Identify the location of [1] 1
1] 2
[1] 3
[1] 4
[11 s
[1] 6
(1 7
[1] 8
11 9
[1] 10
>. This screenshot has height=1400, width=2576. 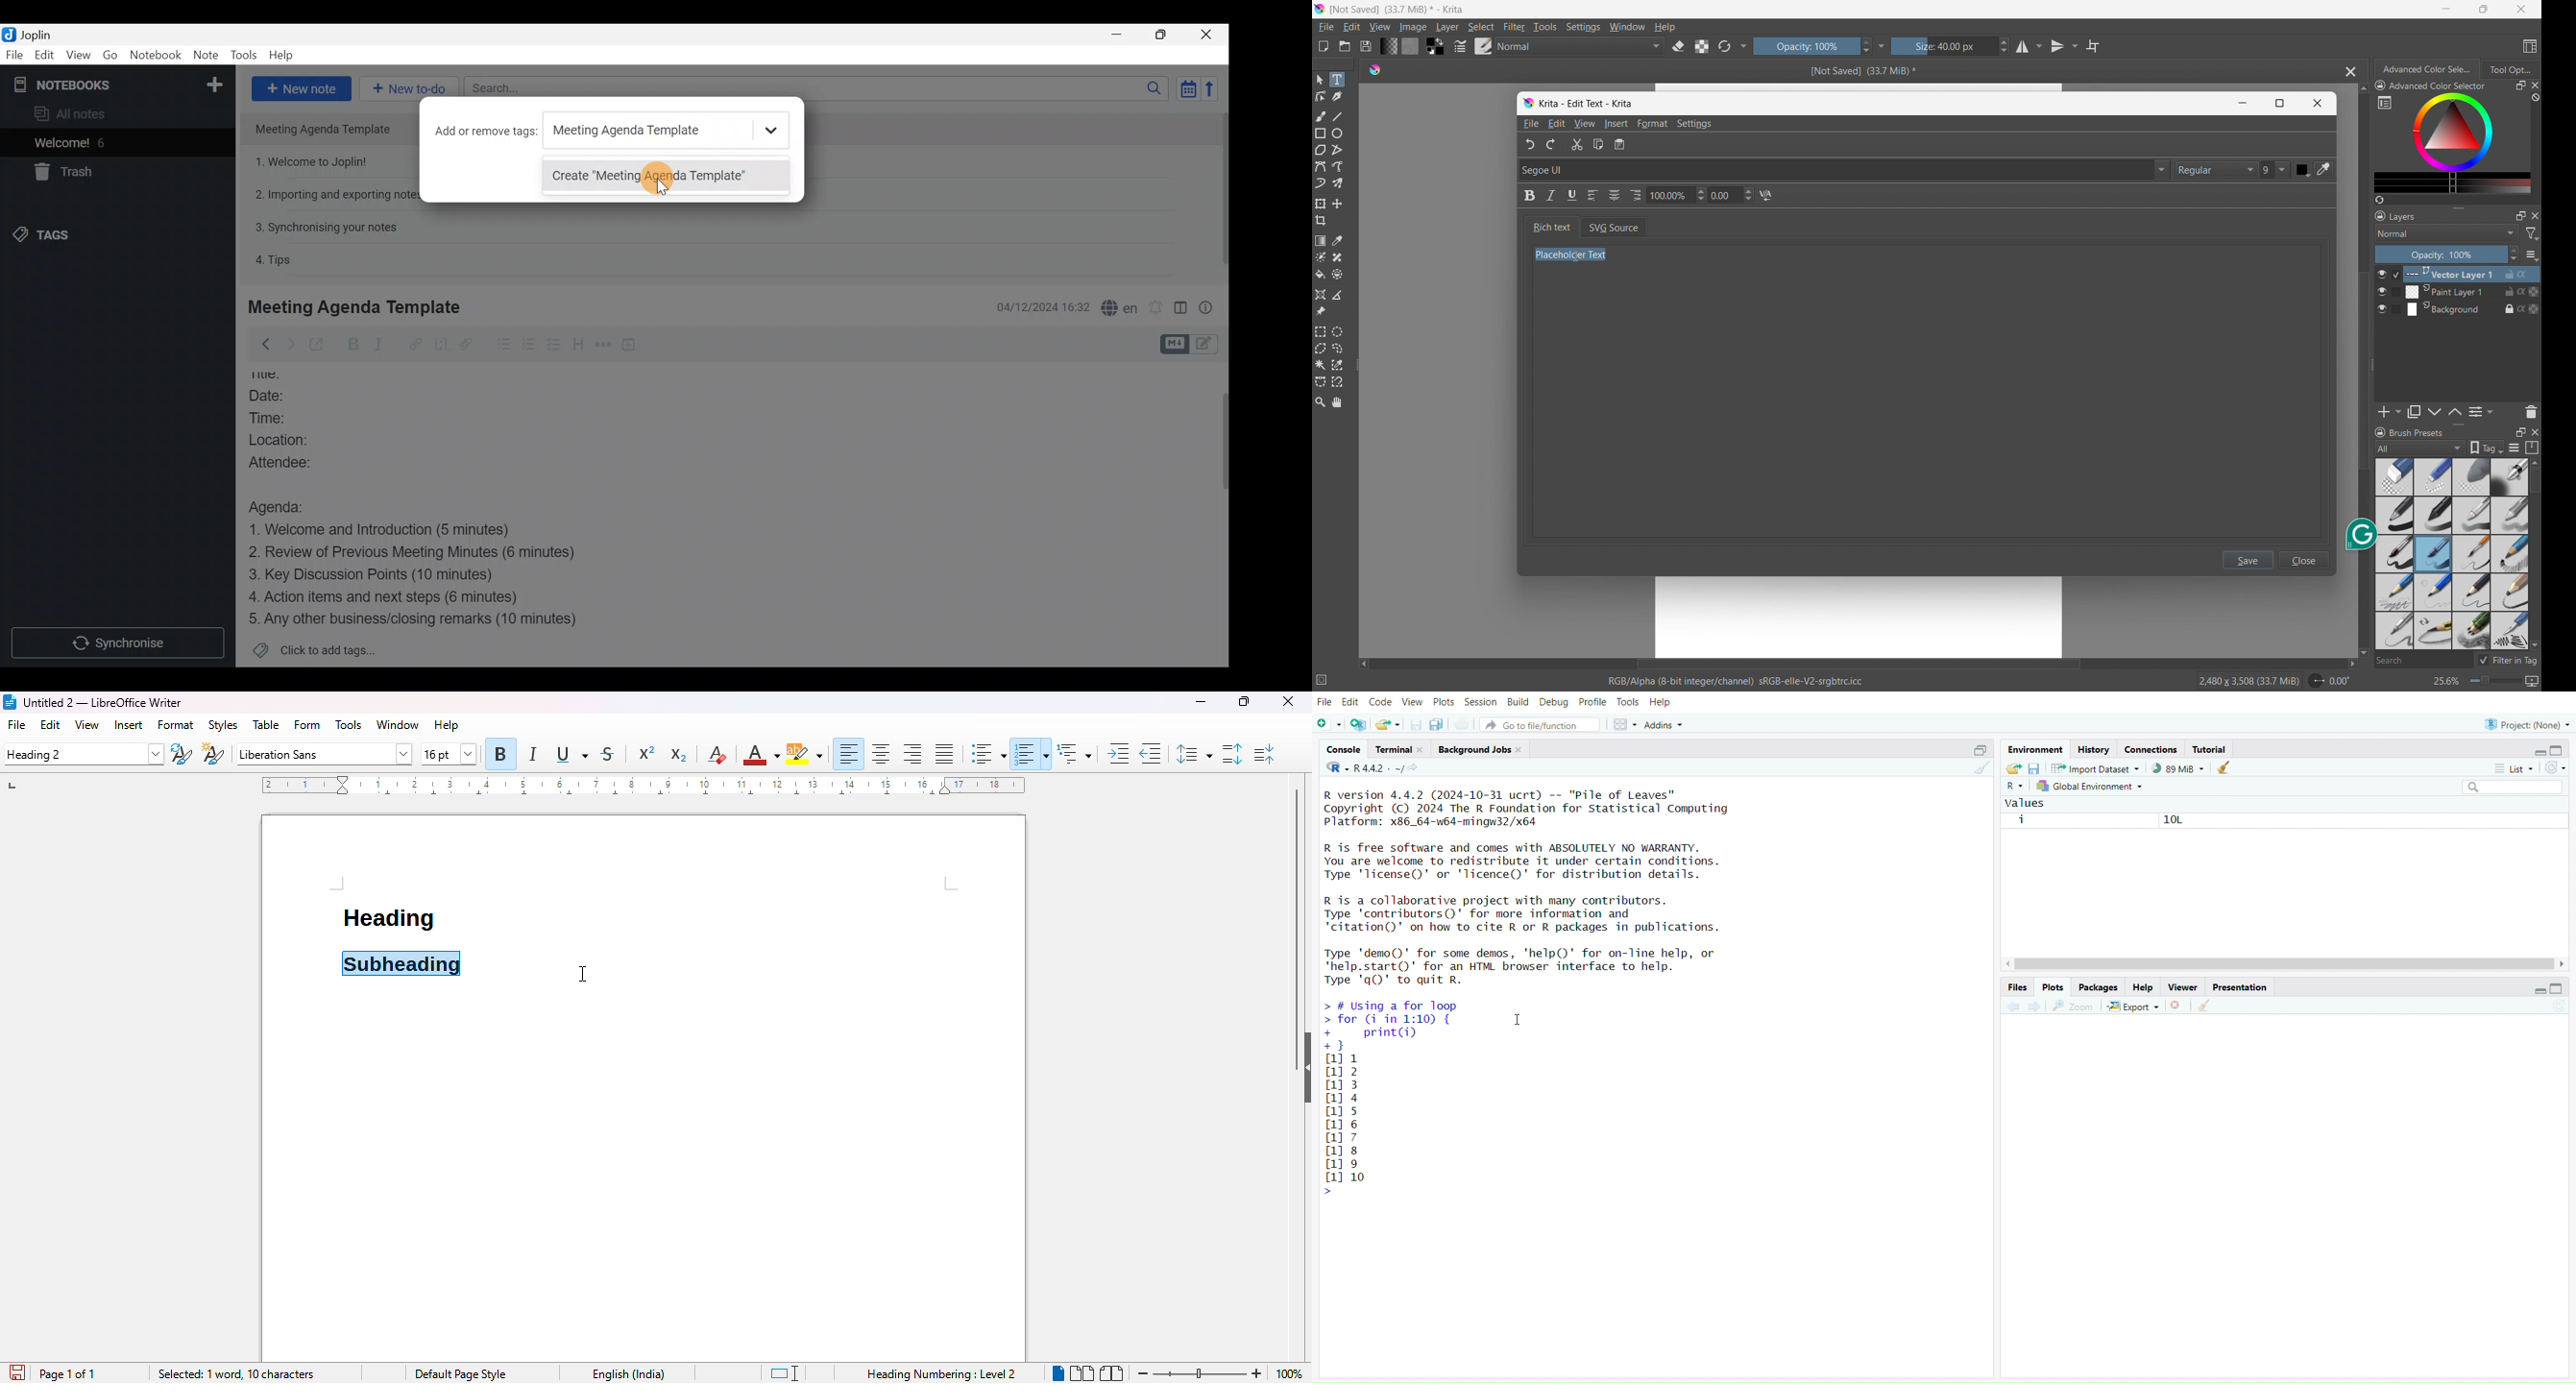
(1350, 1126).